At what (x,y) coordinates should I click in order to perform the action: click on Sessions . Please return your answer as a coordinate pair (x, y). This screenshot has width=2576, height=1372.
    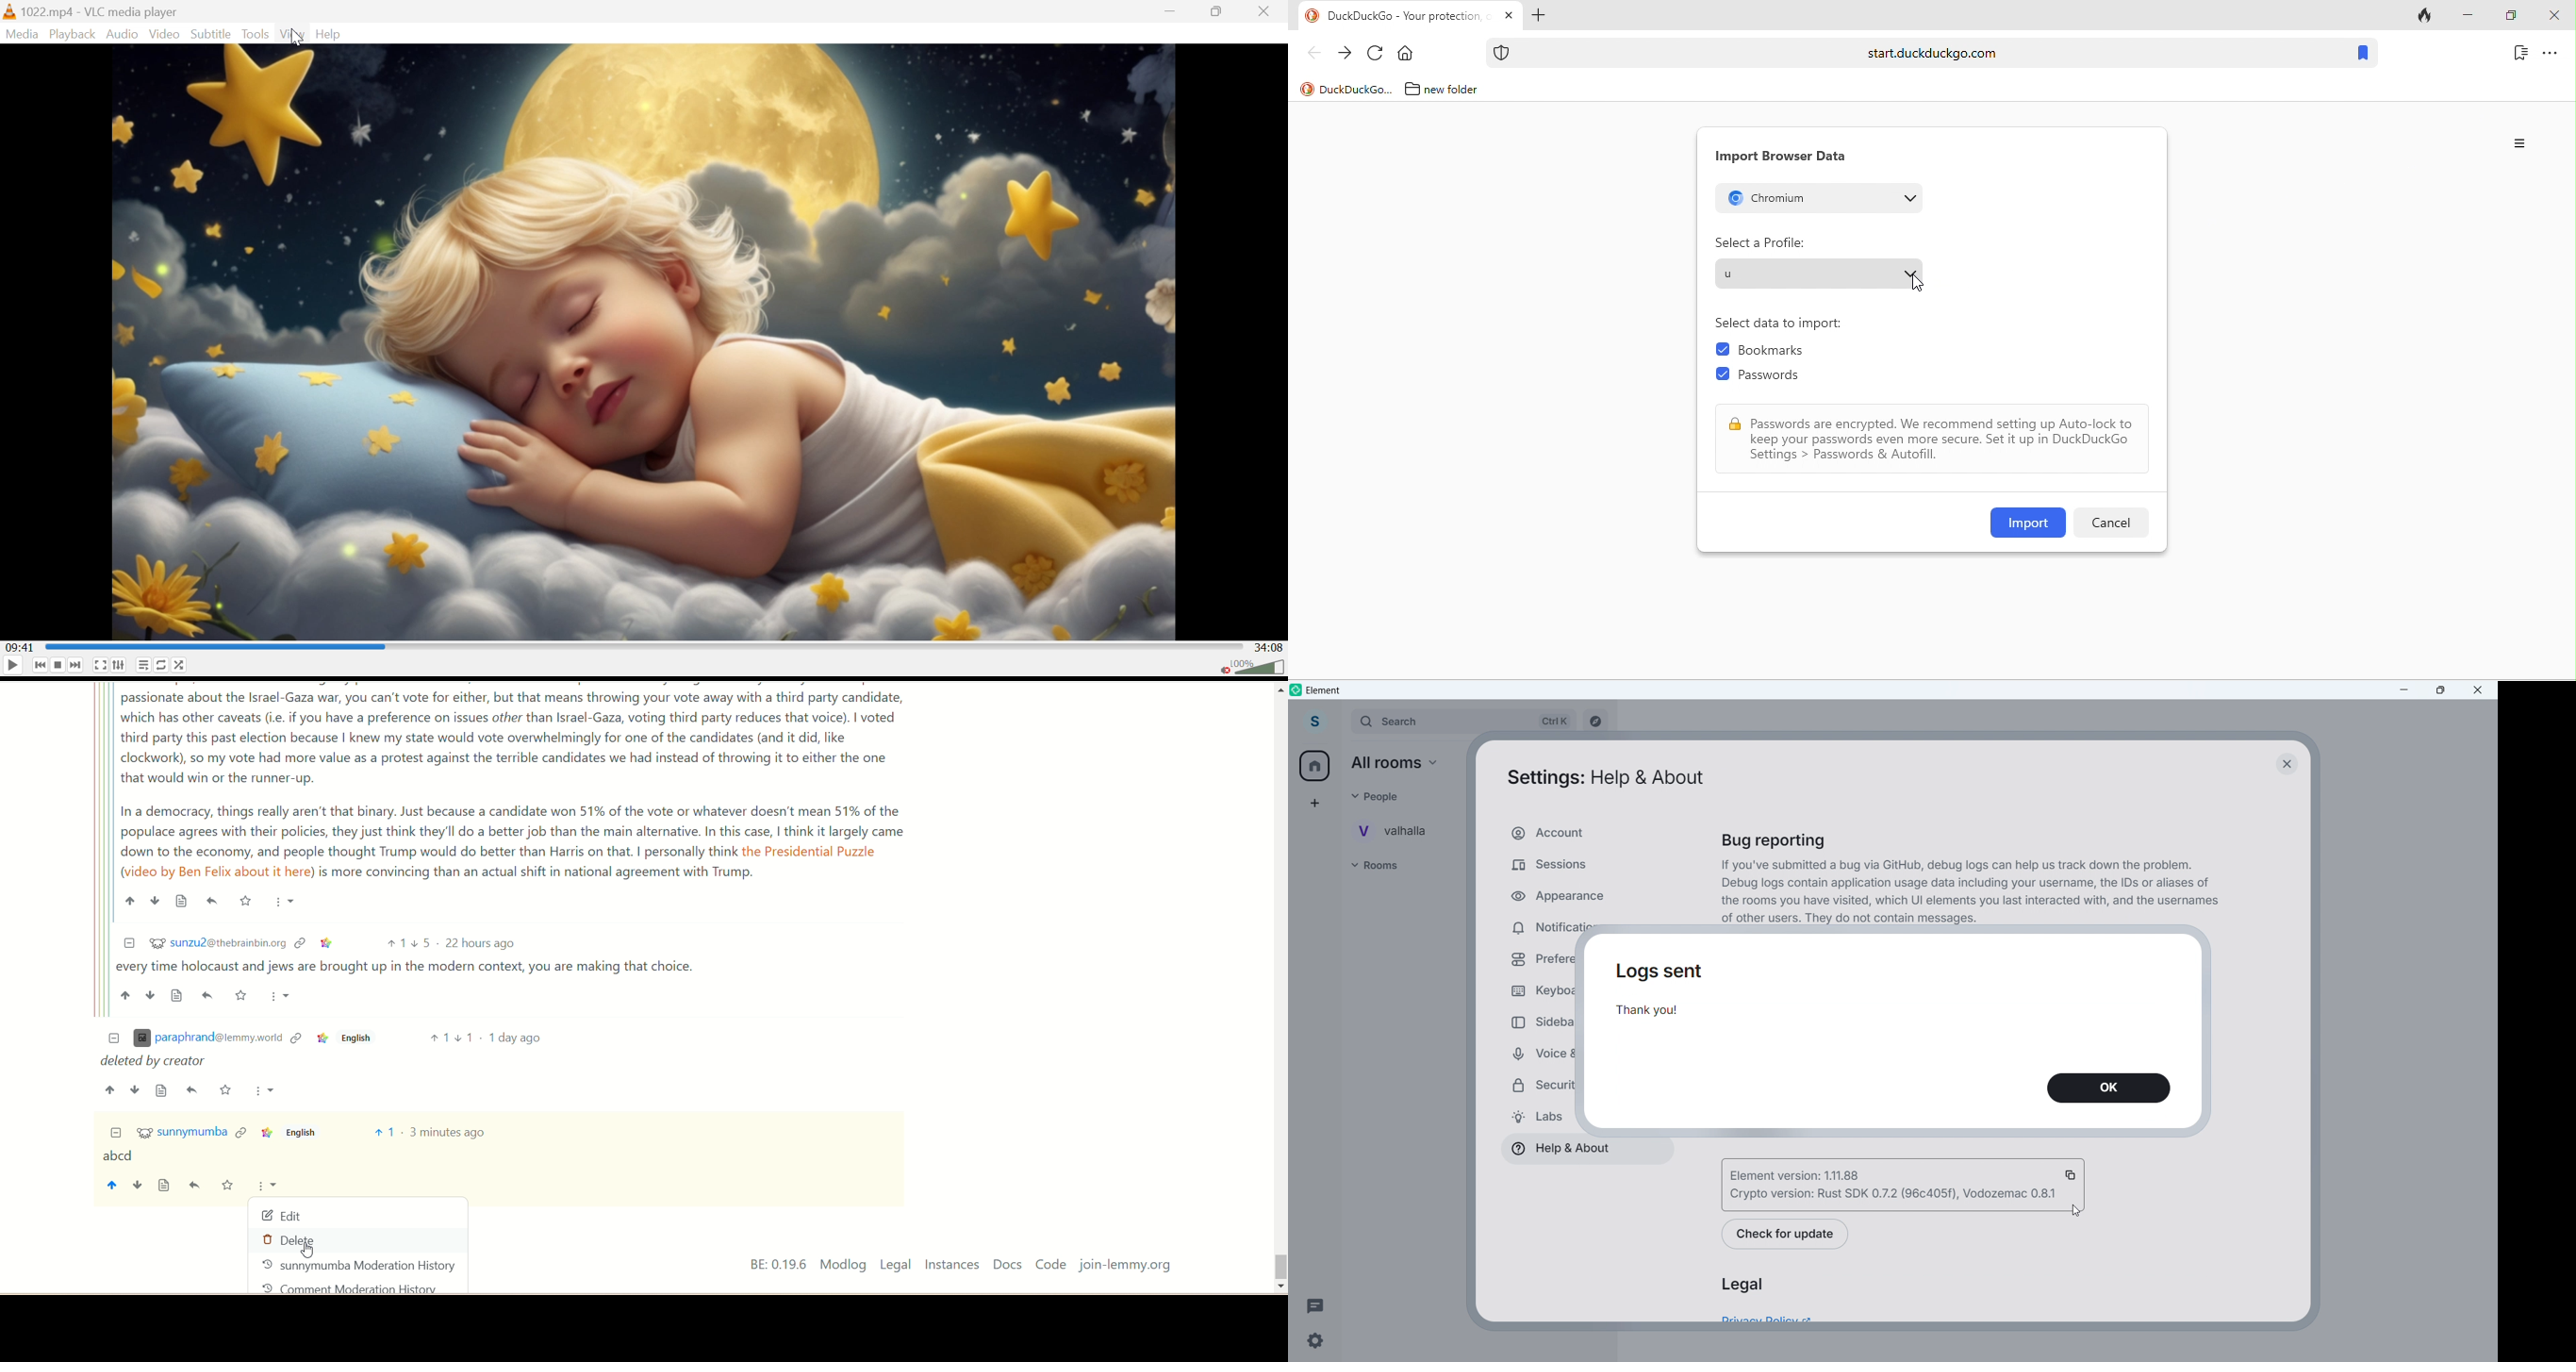
    Looking at the image, I should click on (1579, 863).